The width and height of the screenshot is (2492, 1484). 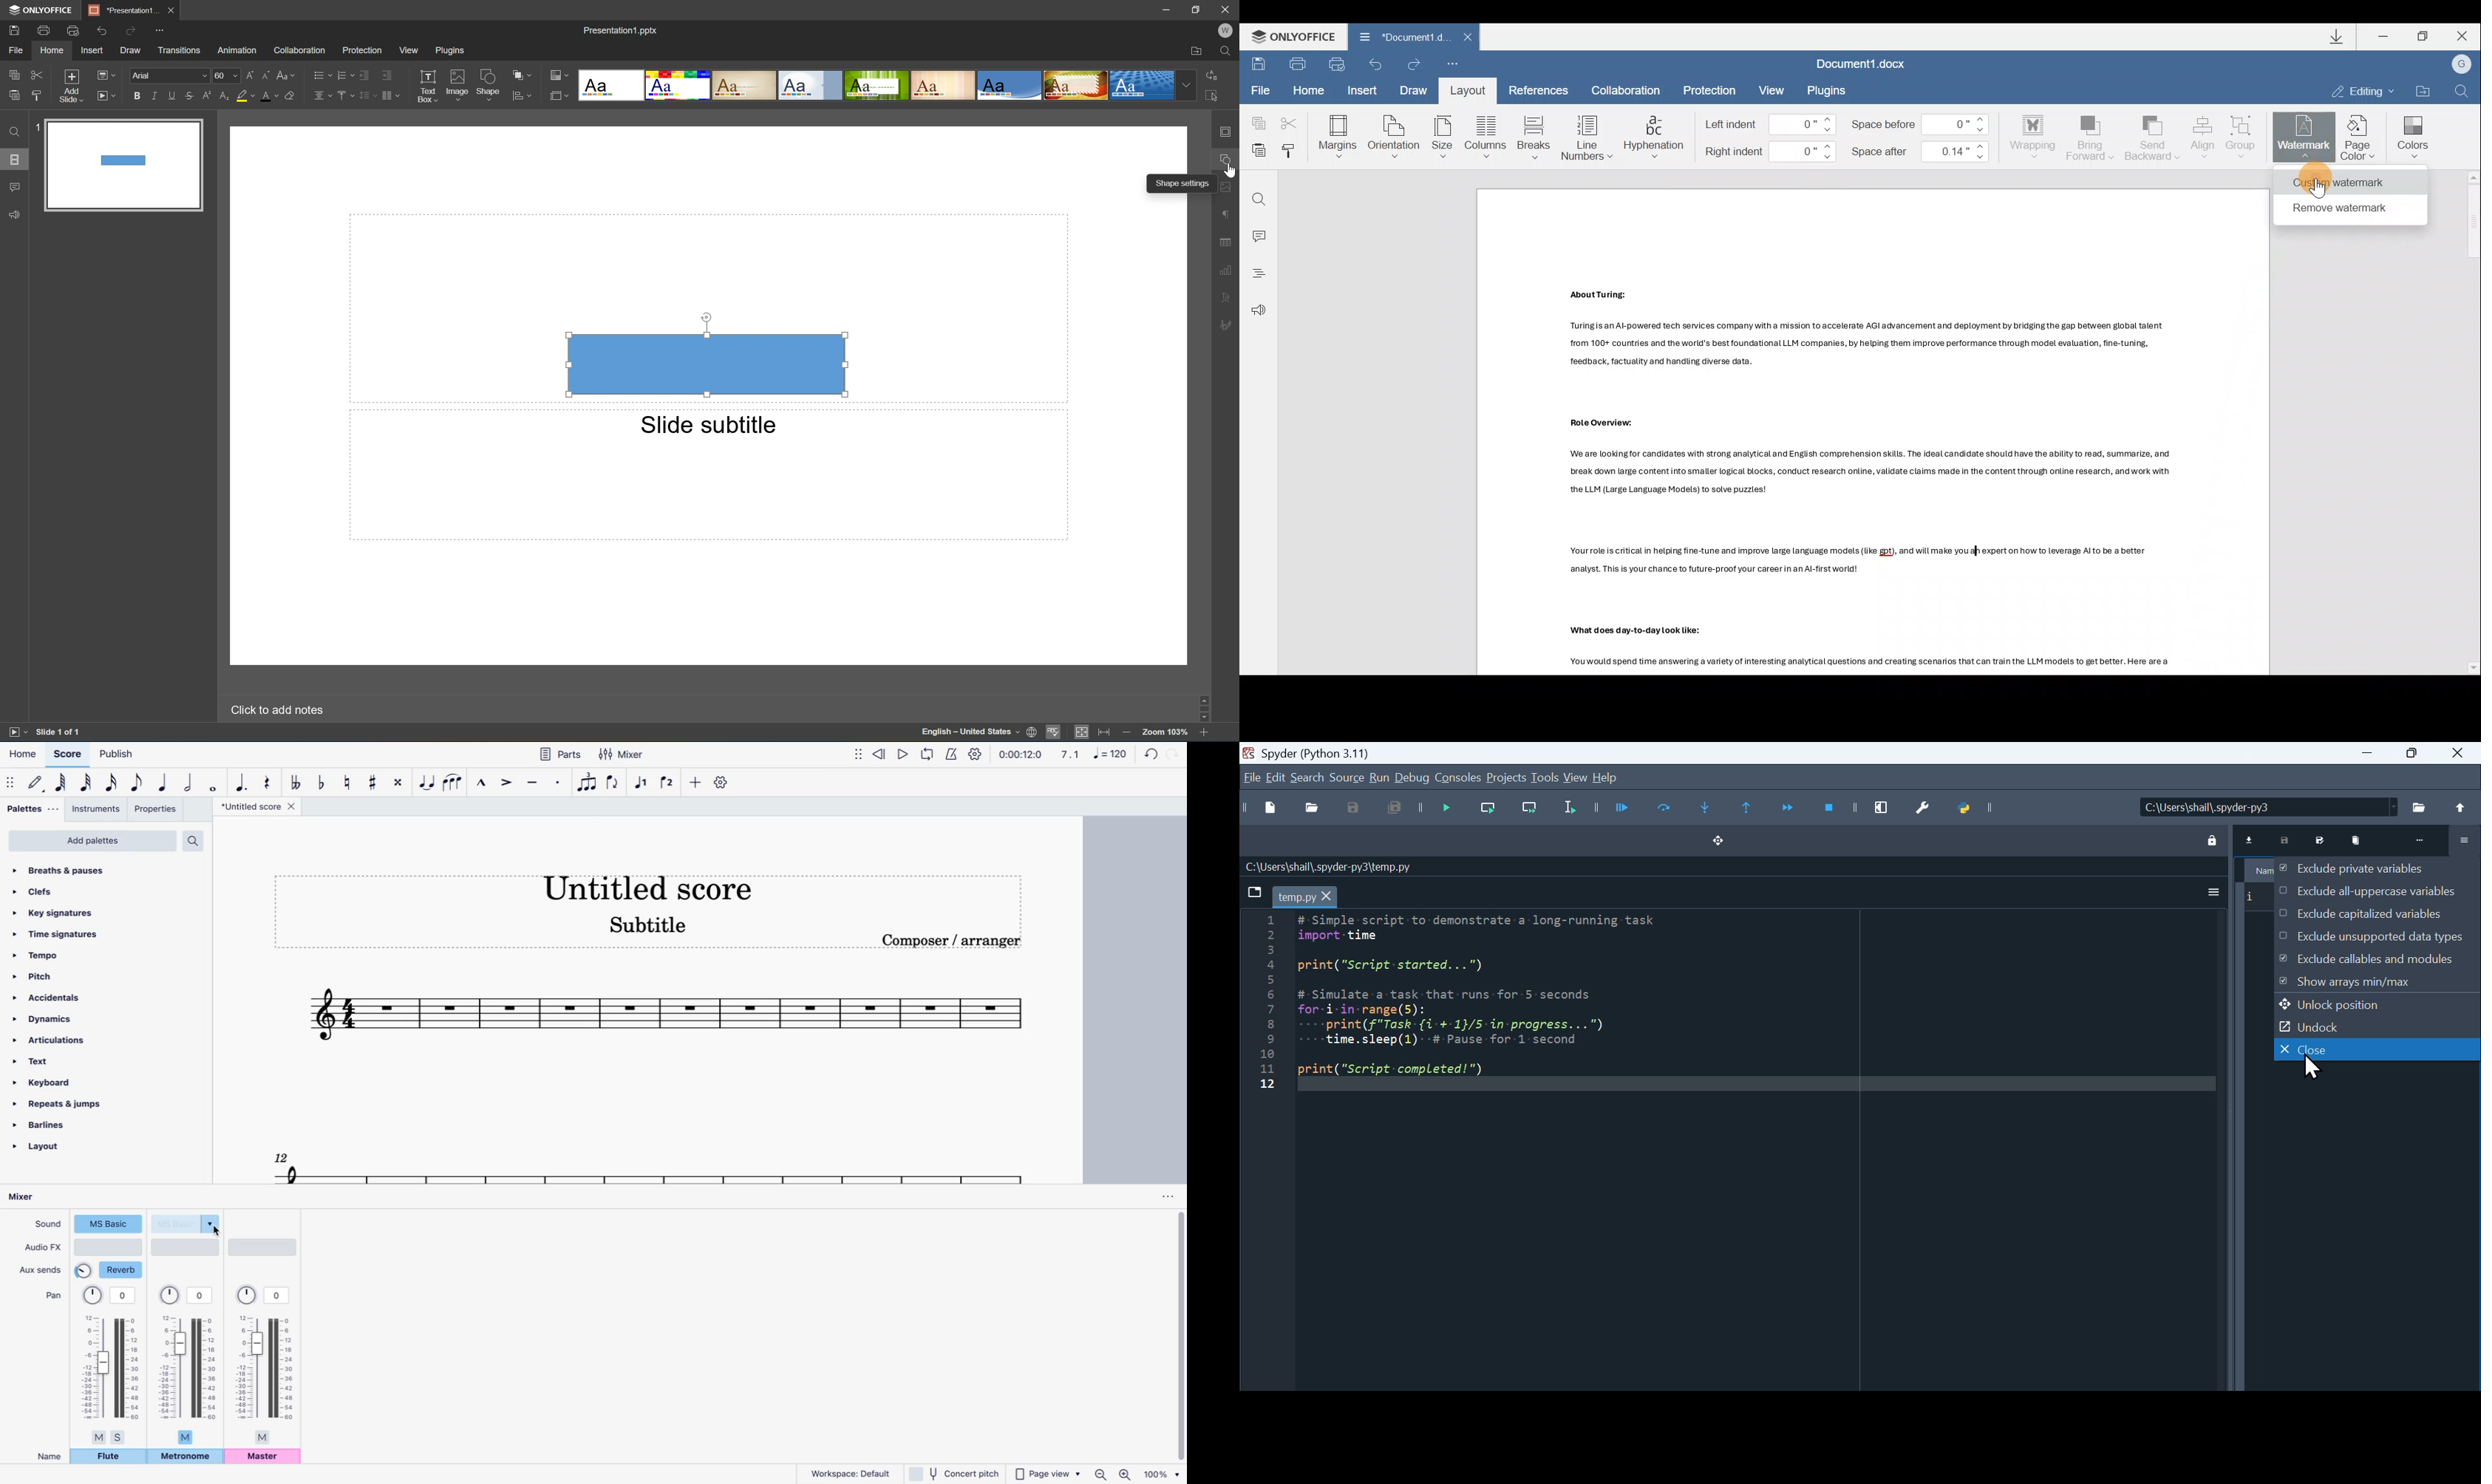 What do you see at coordinates (1860, 345) in the screenshot?
I see `` at bounding box center [1860, 345].